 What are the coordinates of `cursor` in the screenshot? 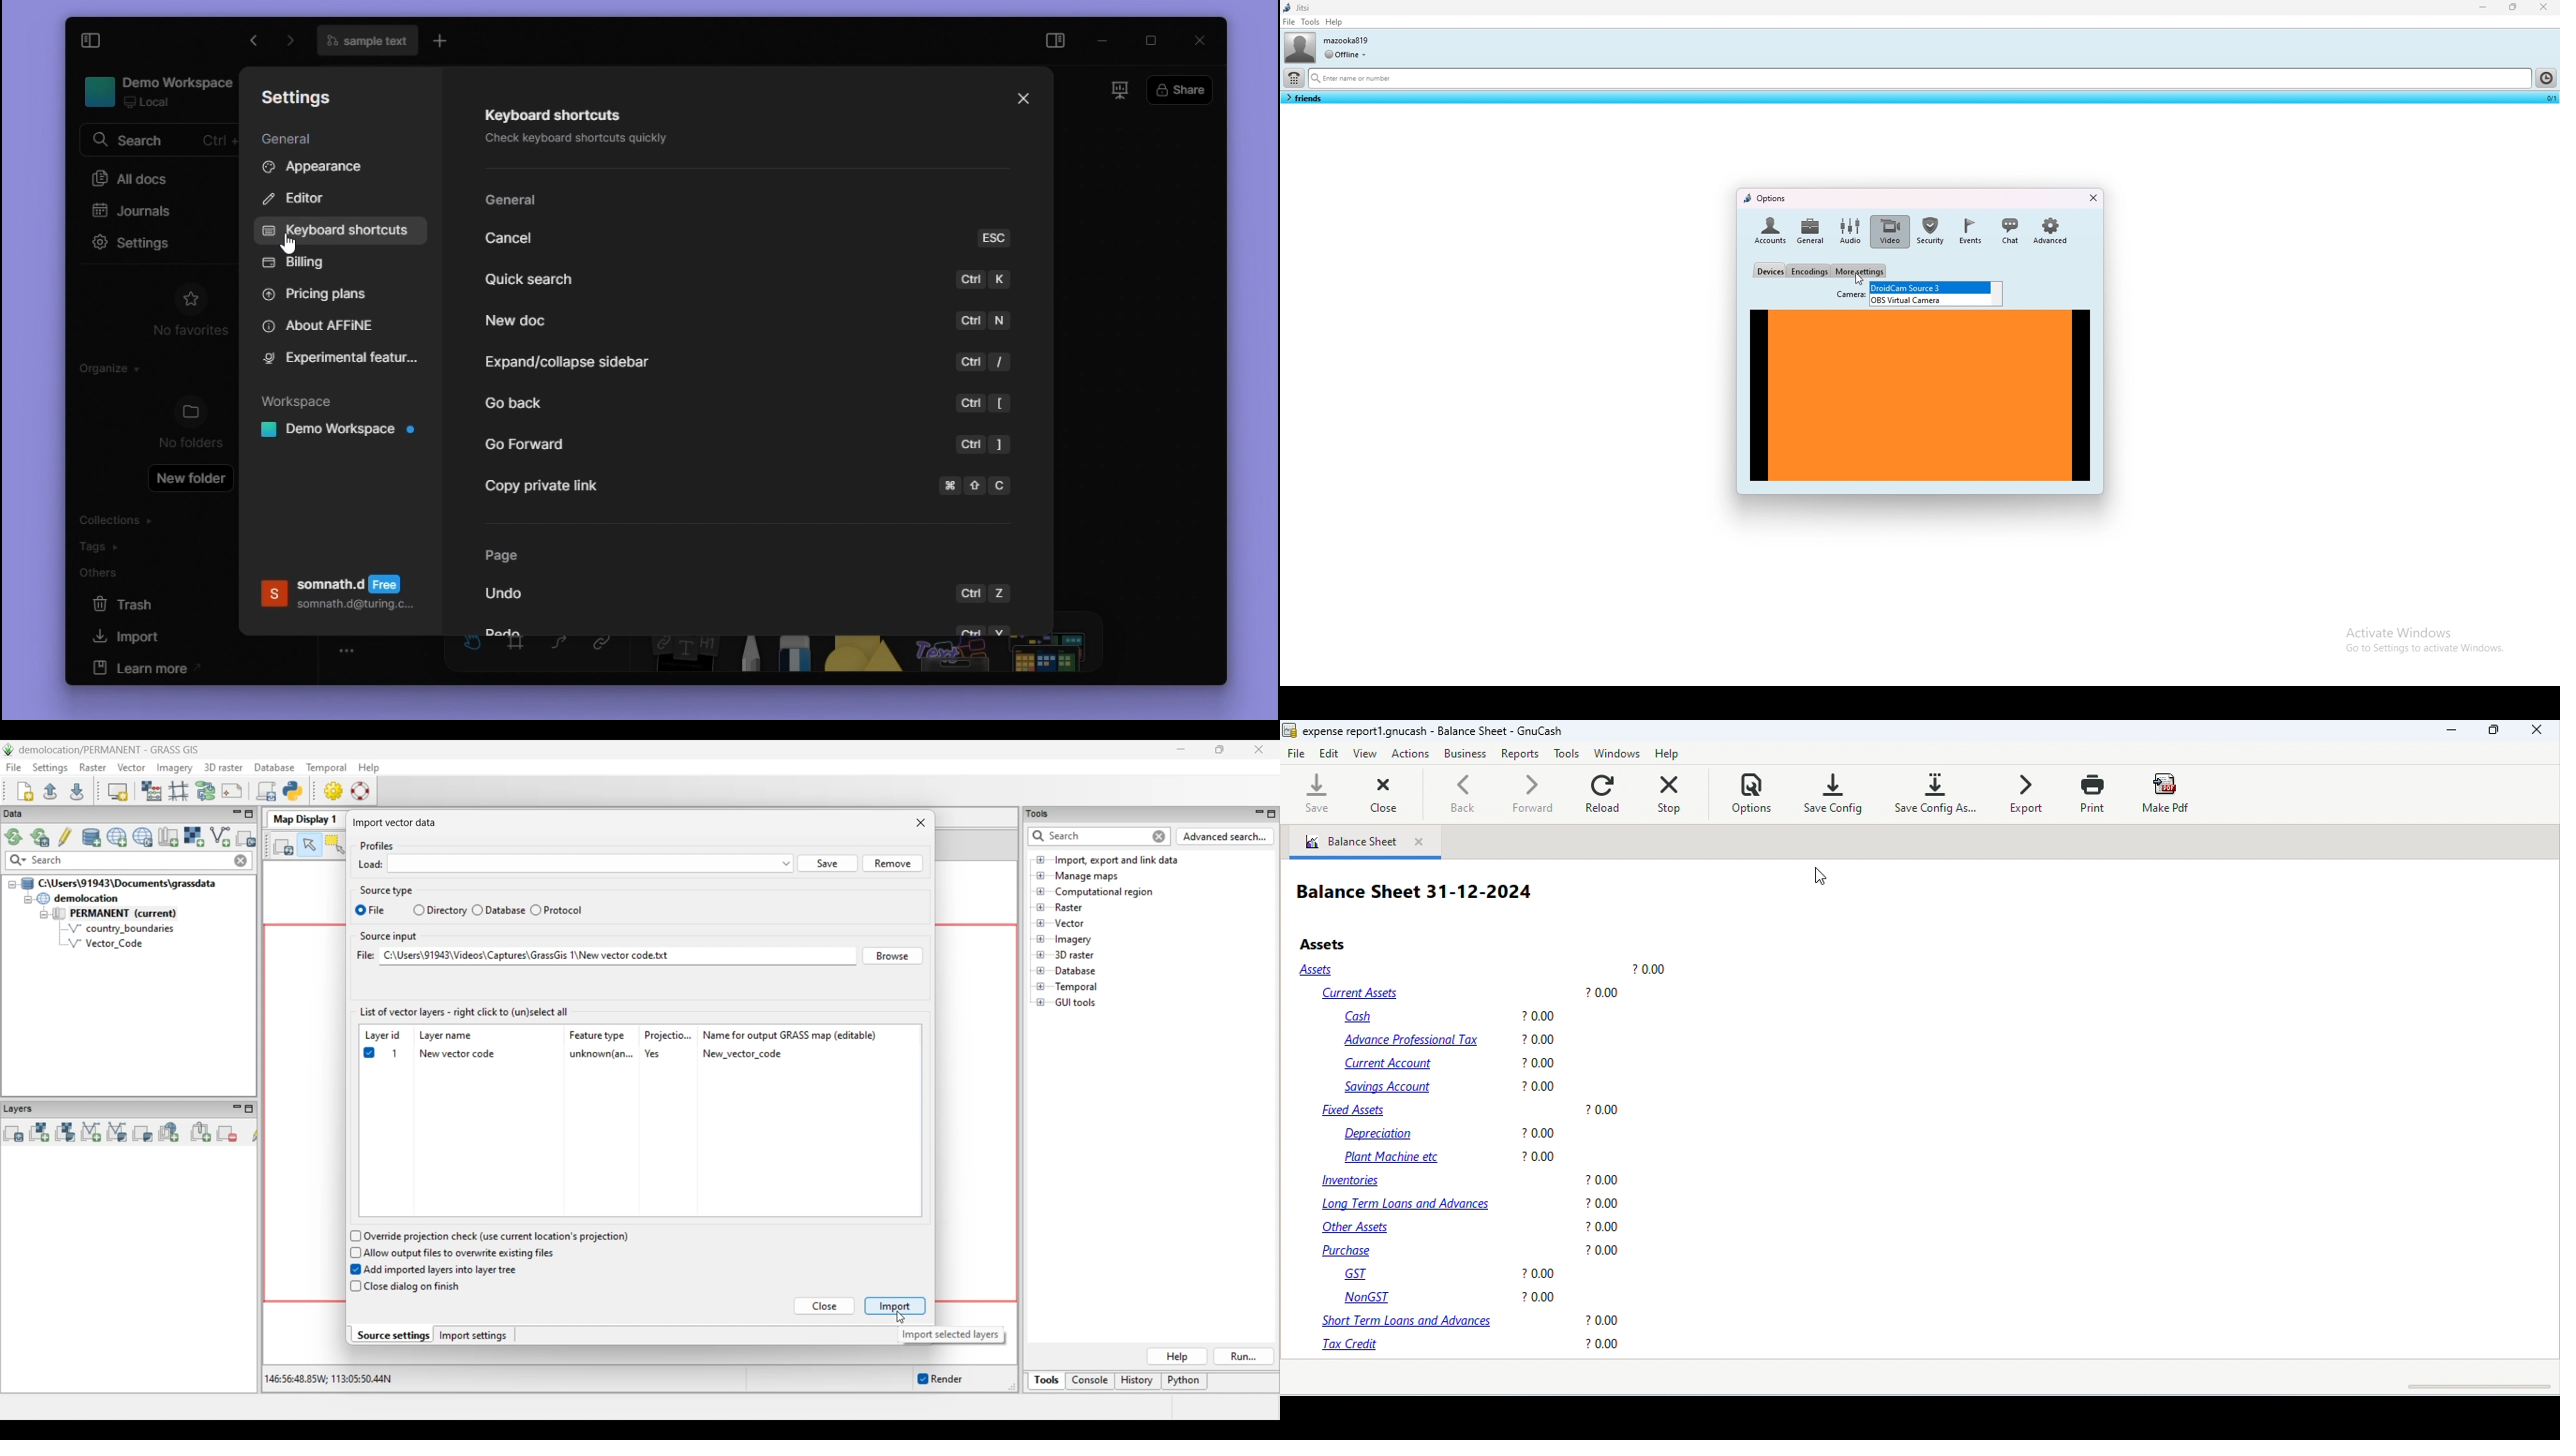 It's located at (1821, 876).